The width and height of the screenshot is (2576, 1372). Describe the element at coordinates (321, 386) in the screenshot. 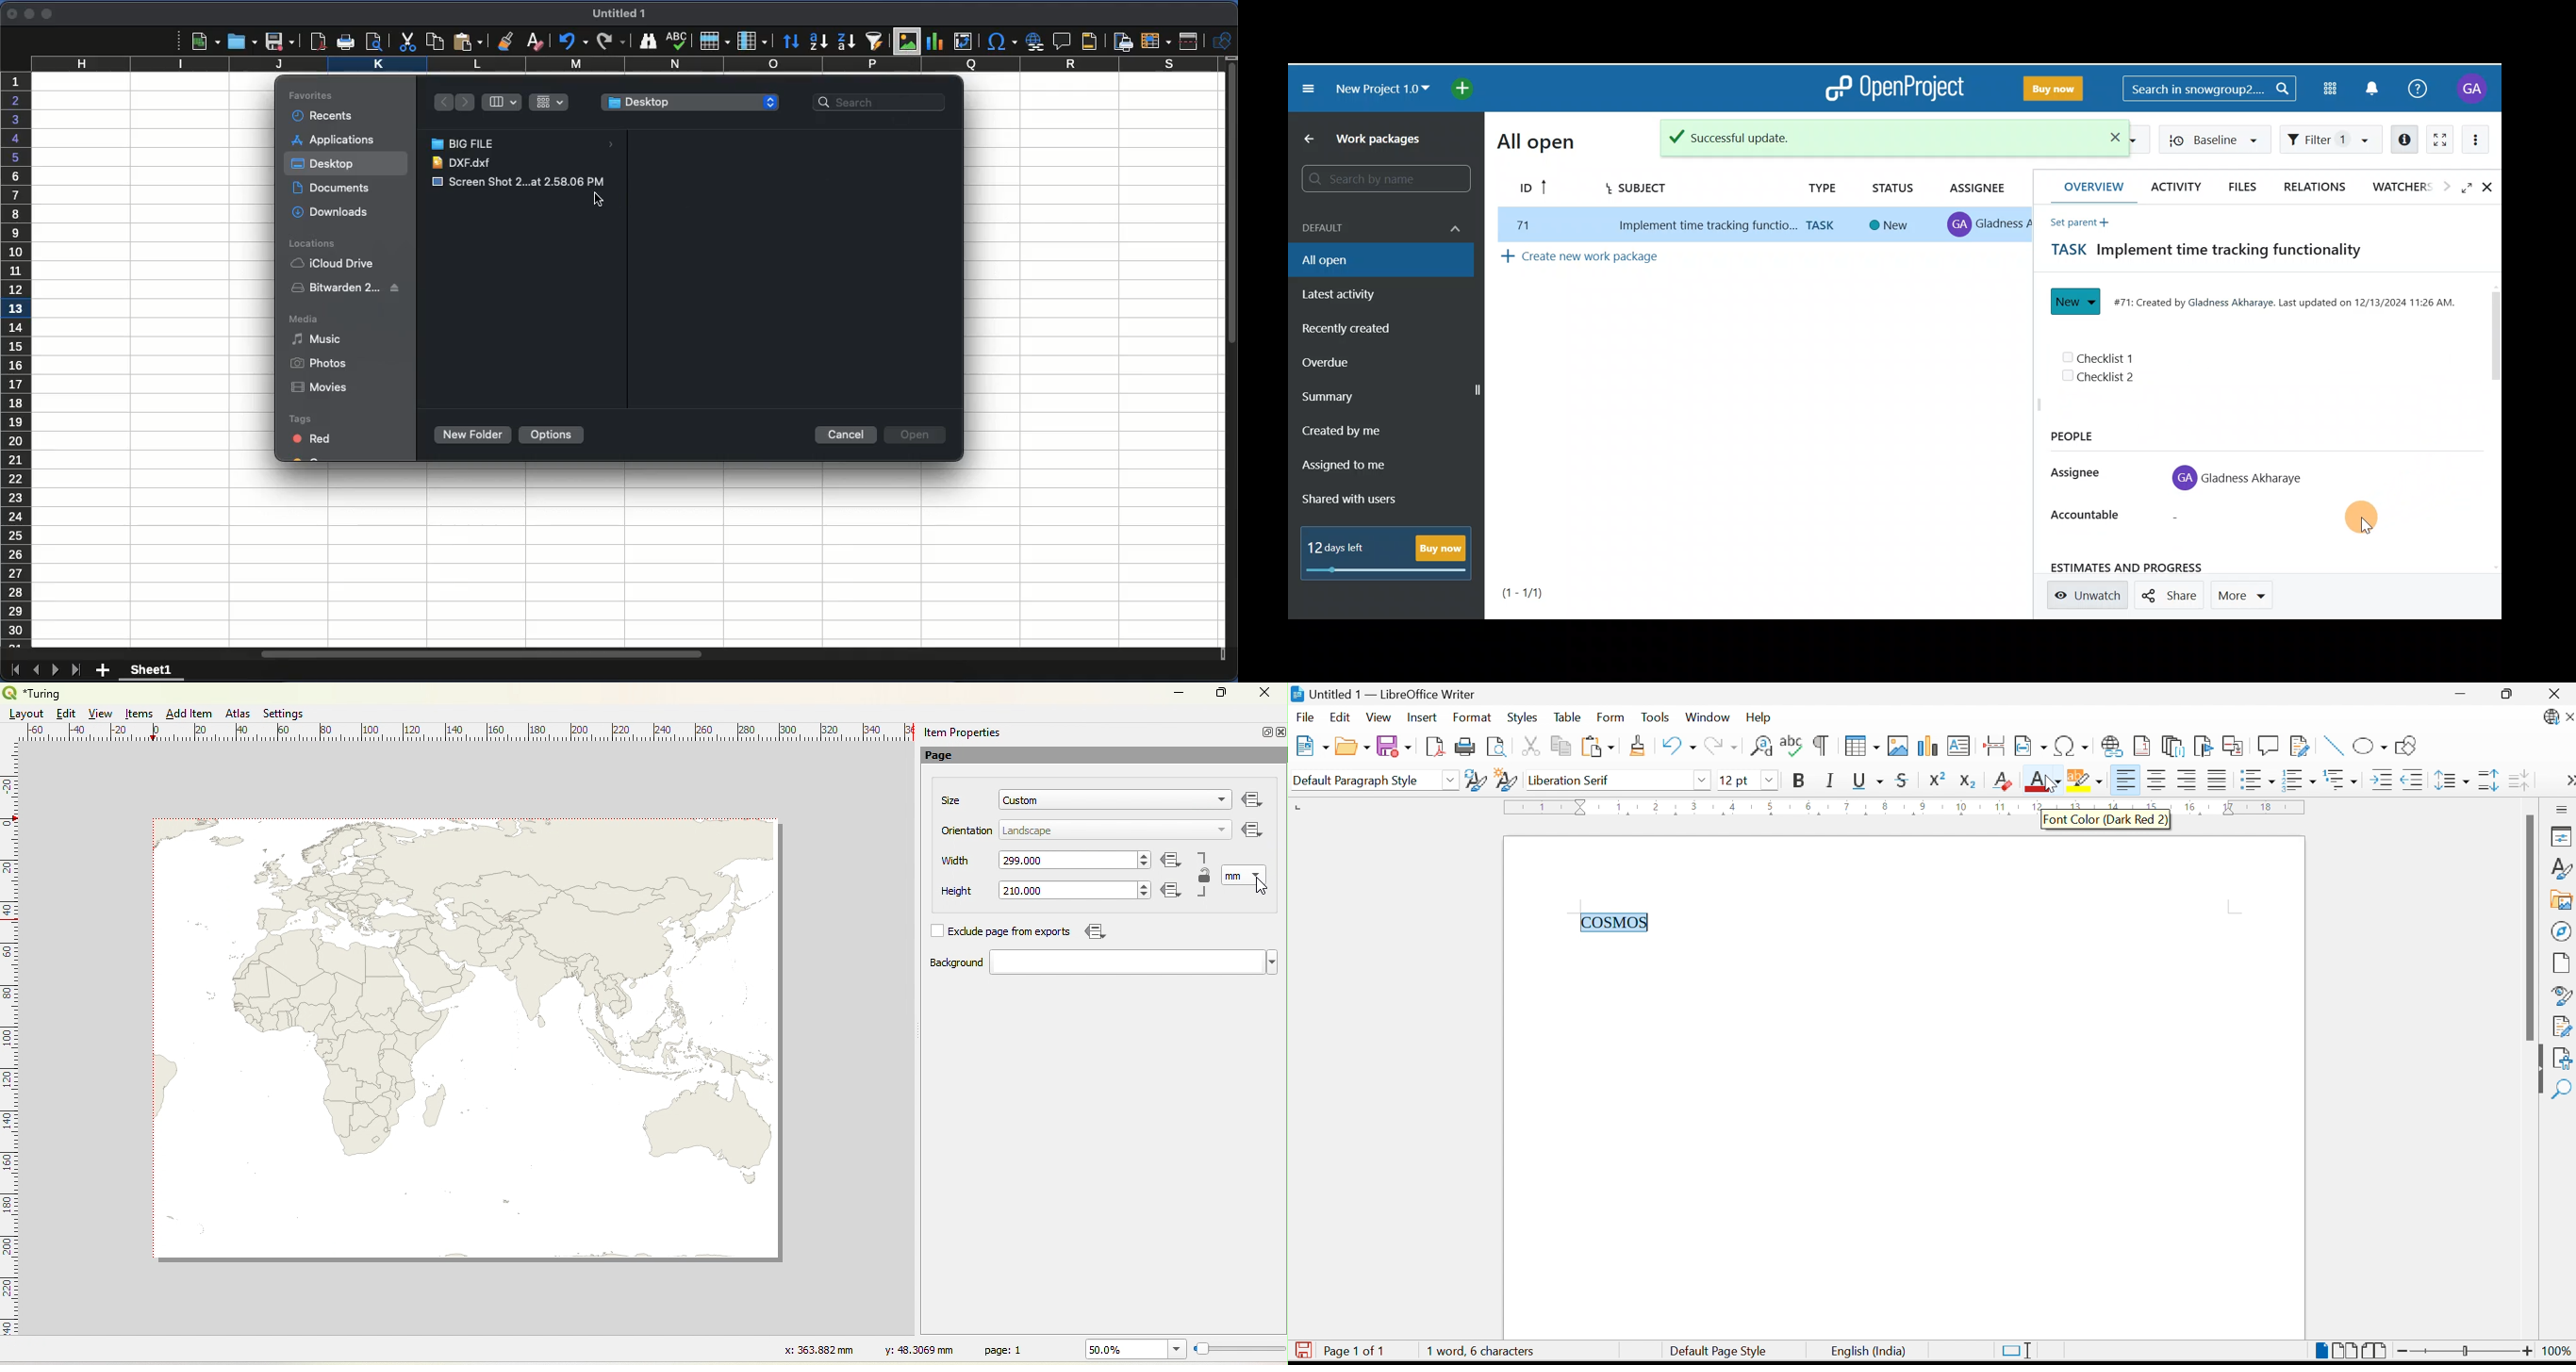

I see `movies` at that location.